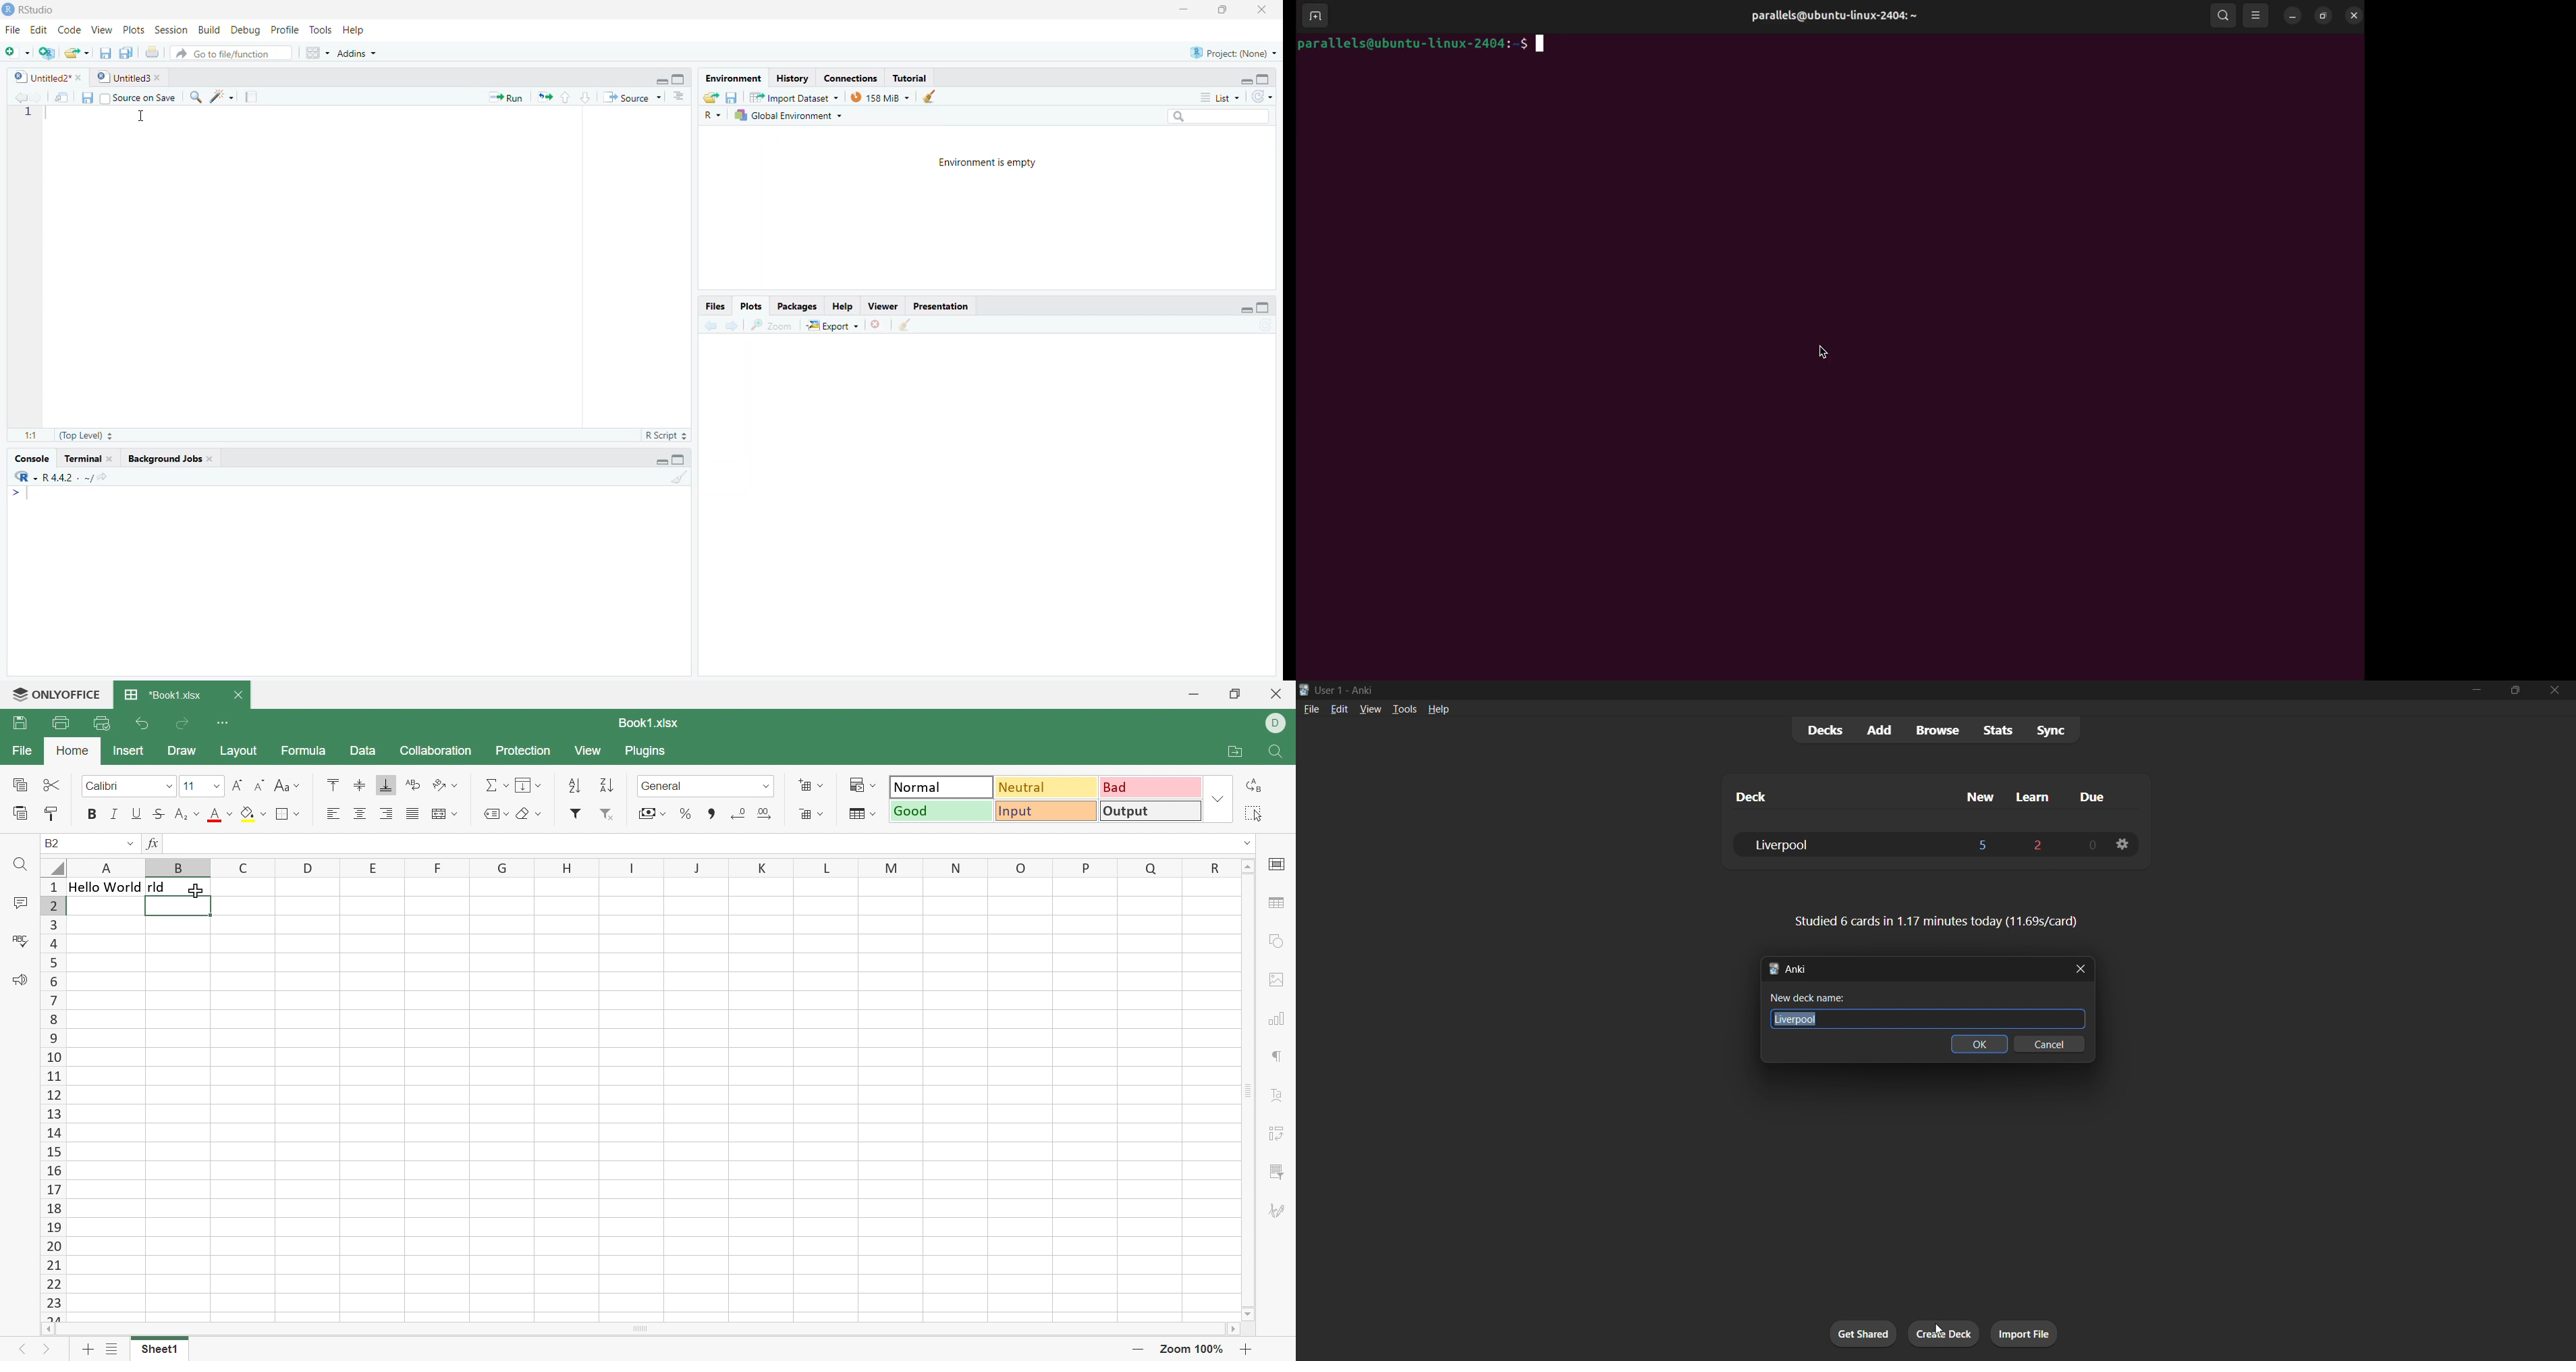 The width and height of the screenshot is (2576, 1372). What do you see at coordinates (39, 29) in the screenshot?
I see `Edit` at bounding box center [39, 29].